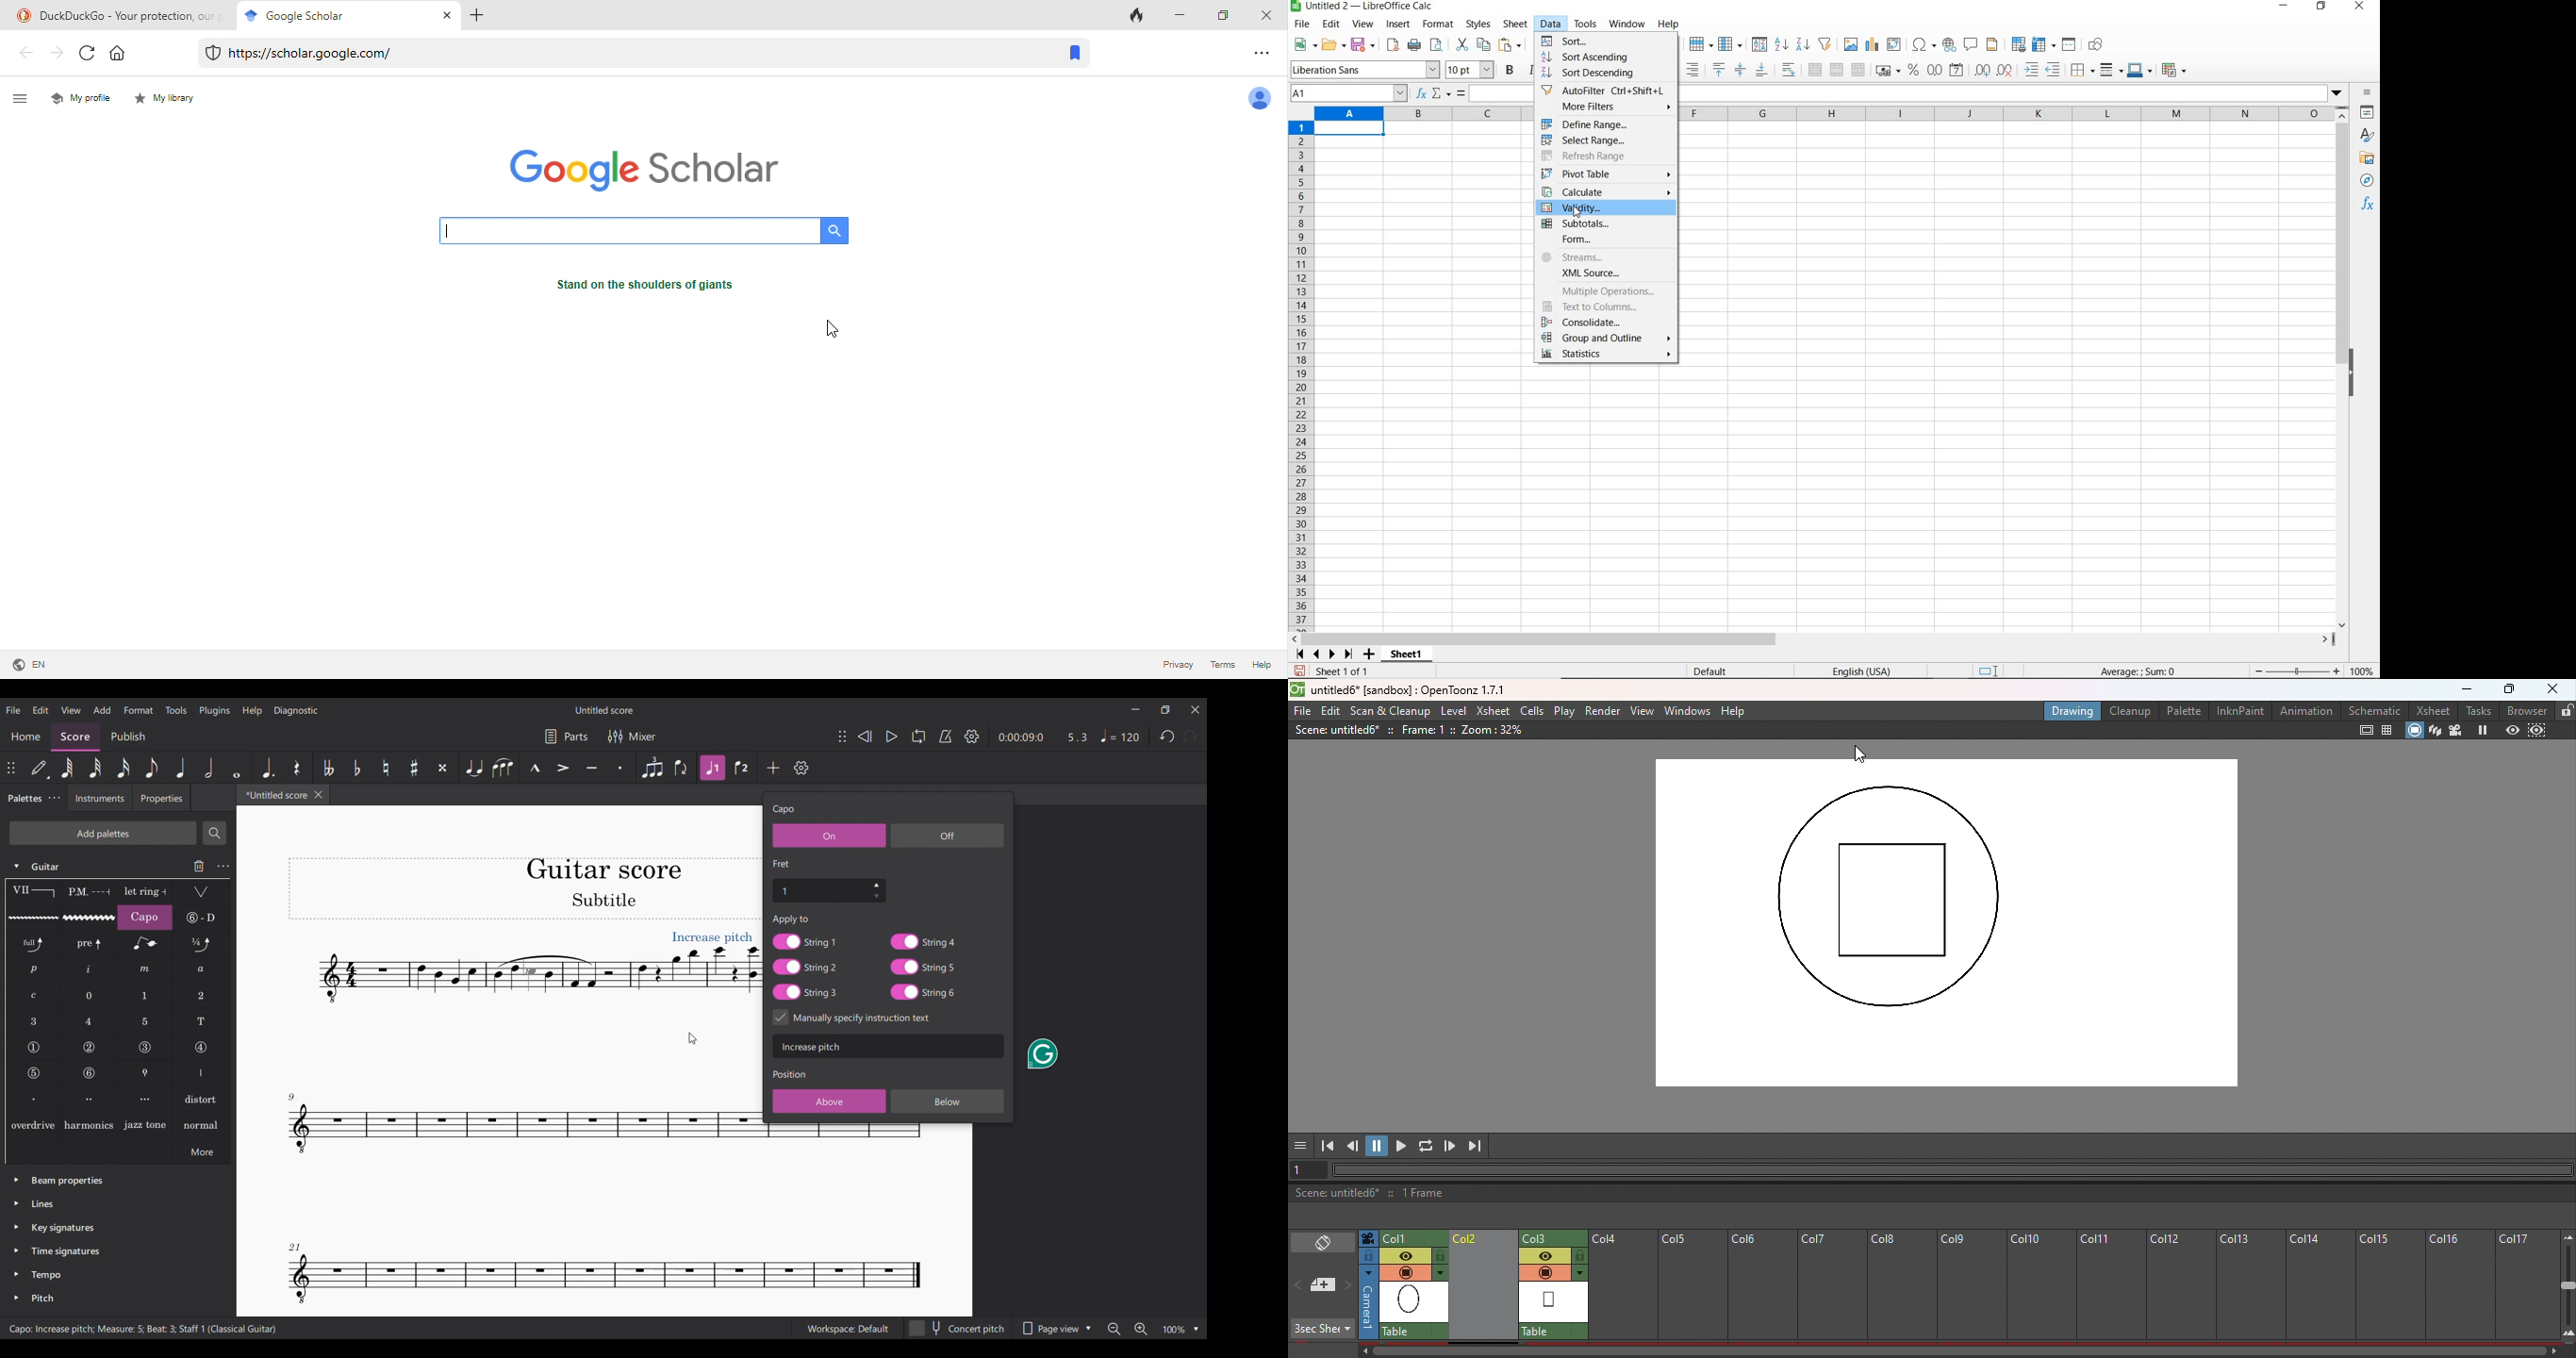 Image resolution: width=2576 pixels, height=1372 pixels. Describe the element at coordinates (502, 768) in the screenshot. I see `Slur` at that location.